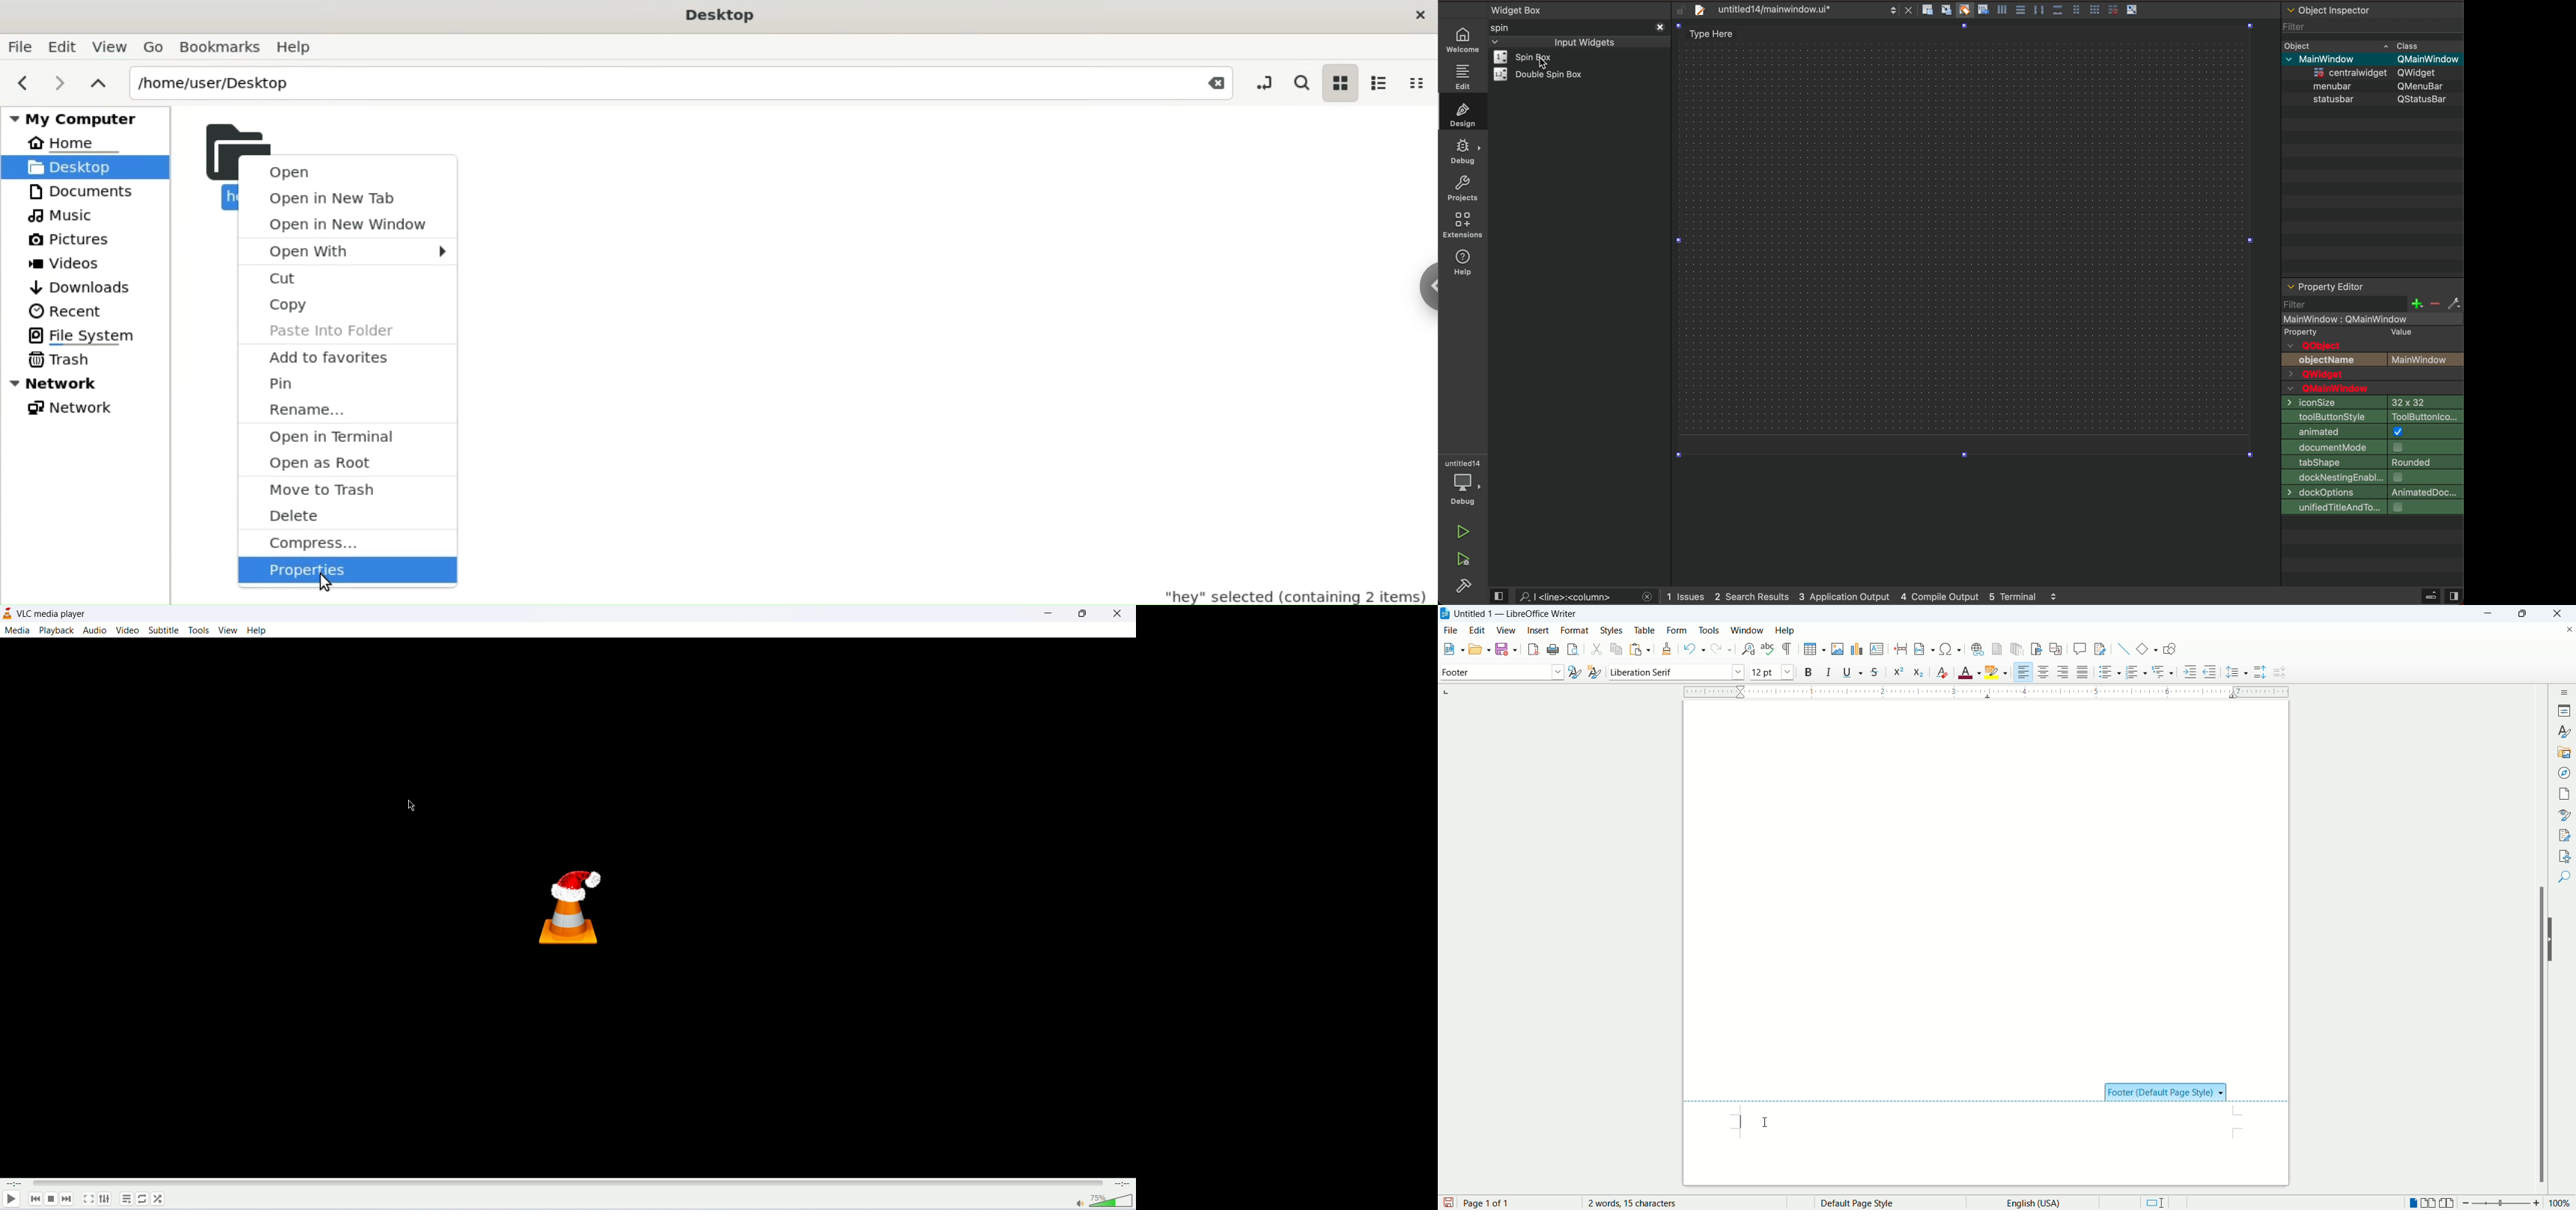 This screenshot has width=2576, height=1232. I want to click on maximize, so click(2528, 614).